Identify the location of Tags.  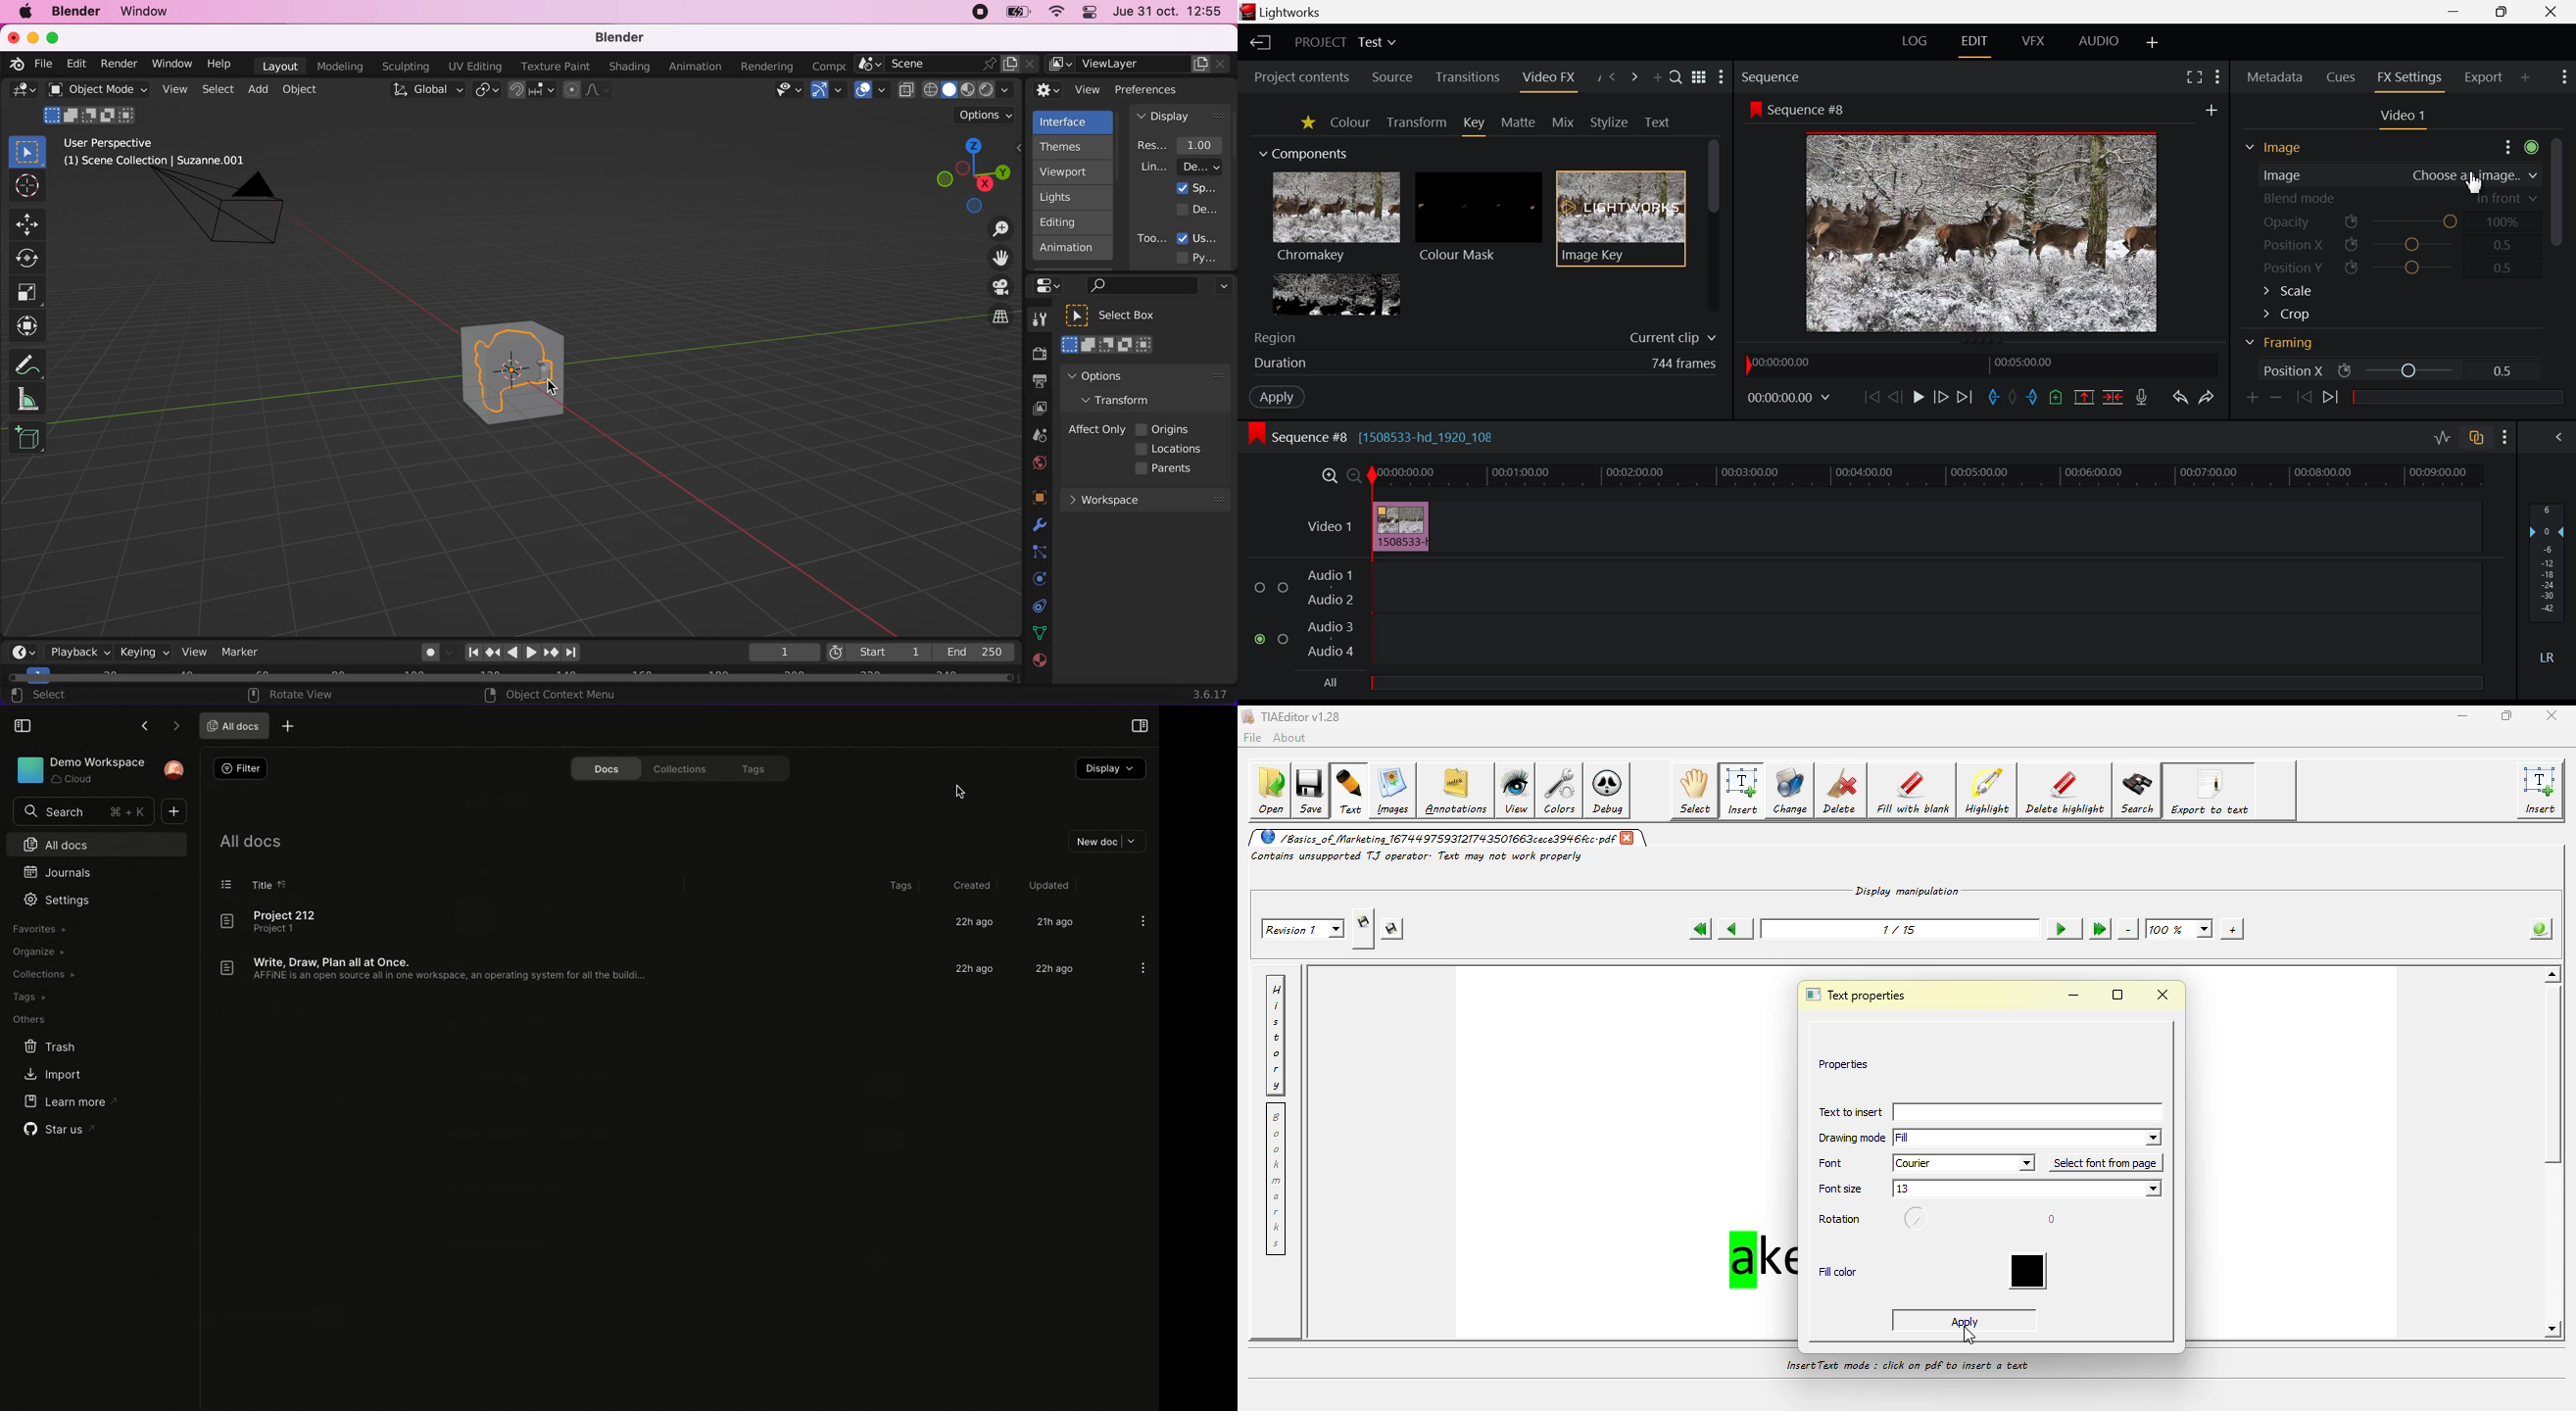
(755, 768).